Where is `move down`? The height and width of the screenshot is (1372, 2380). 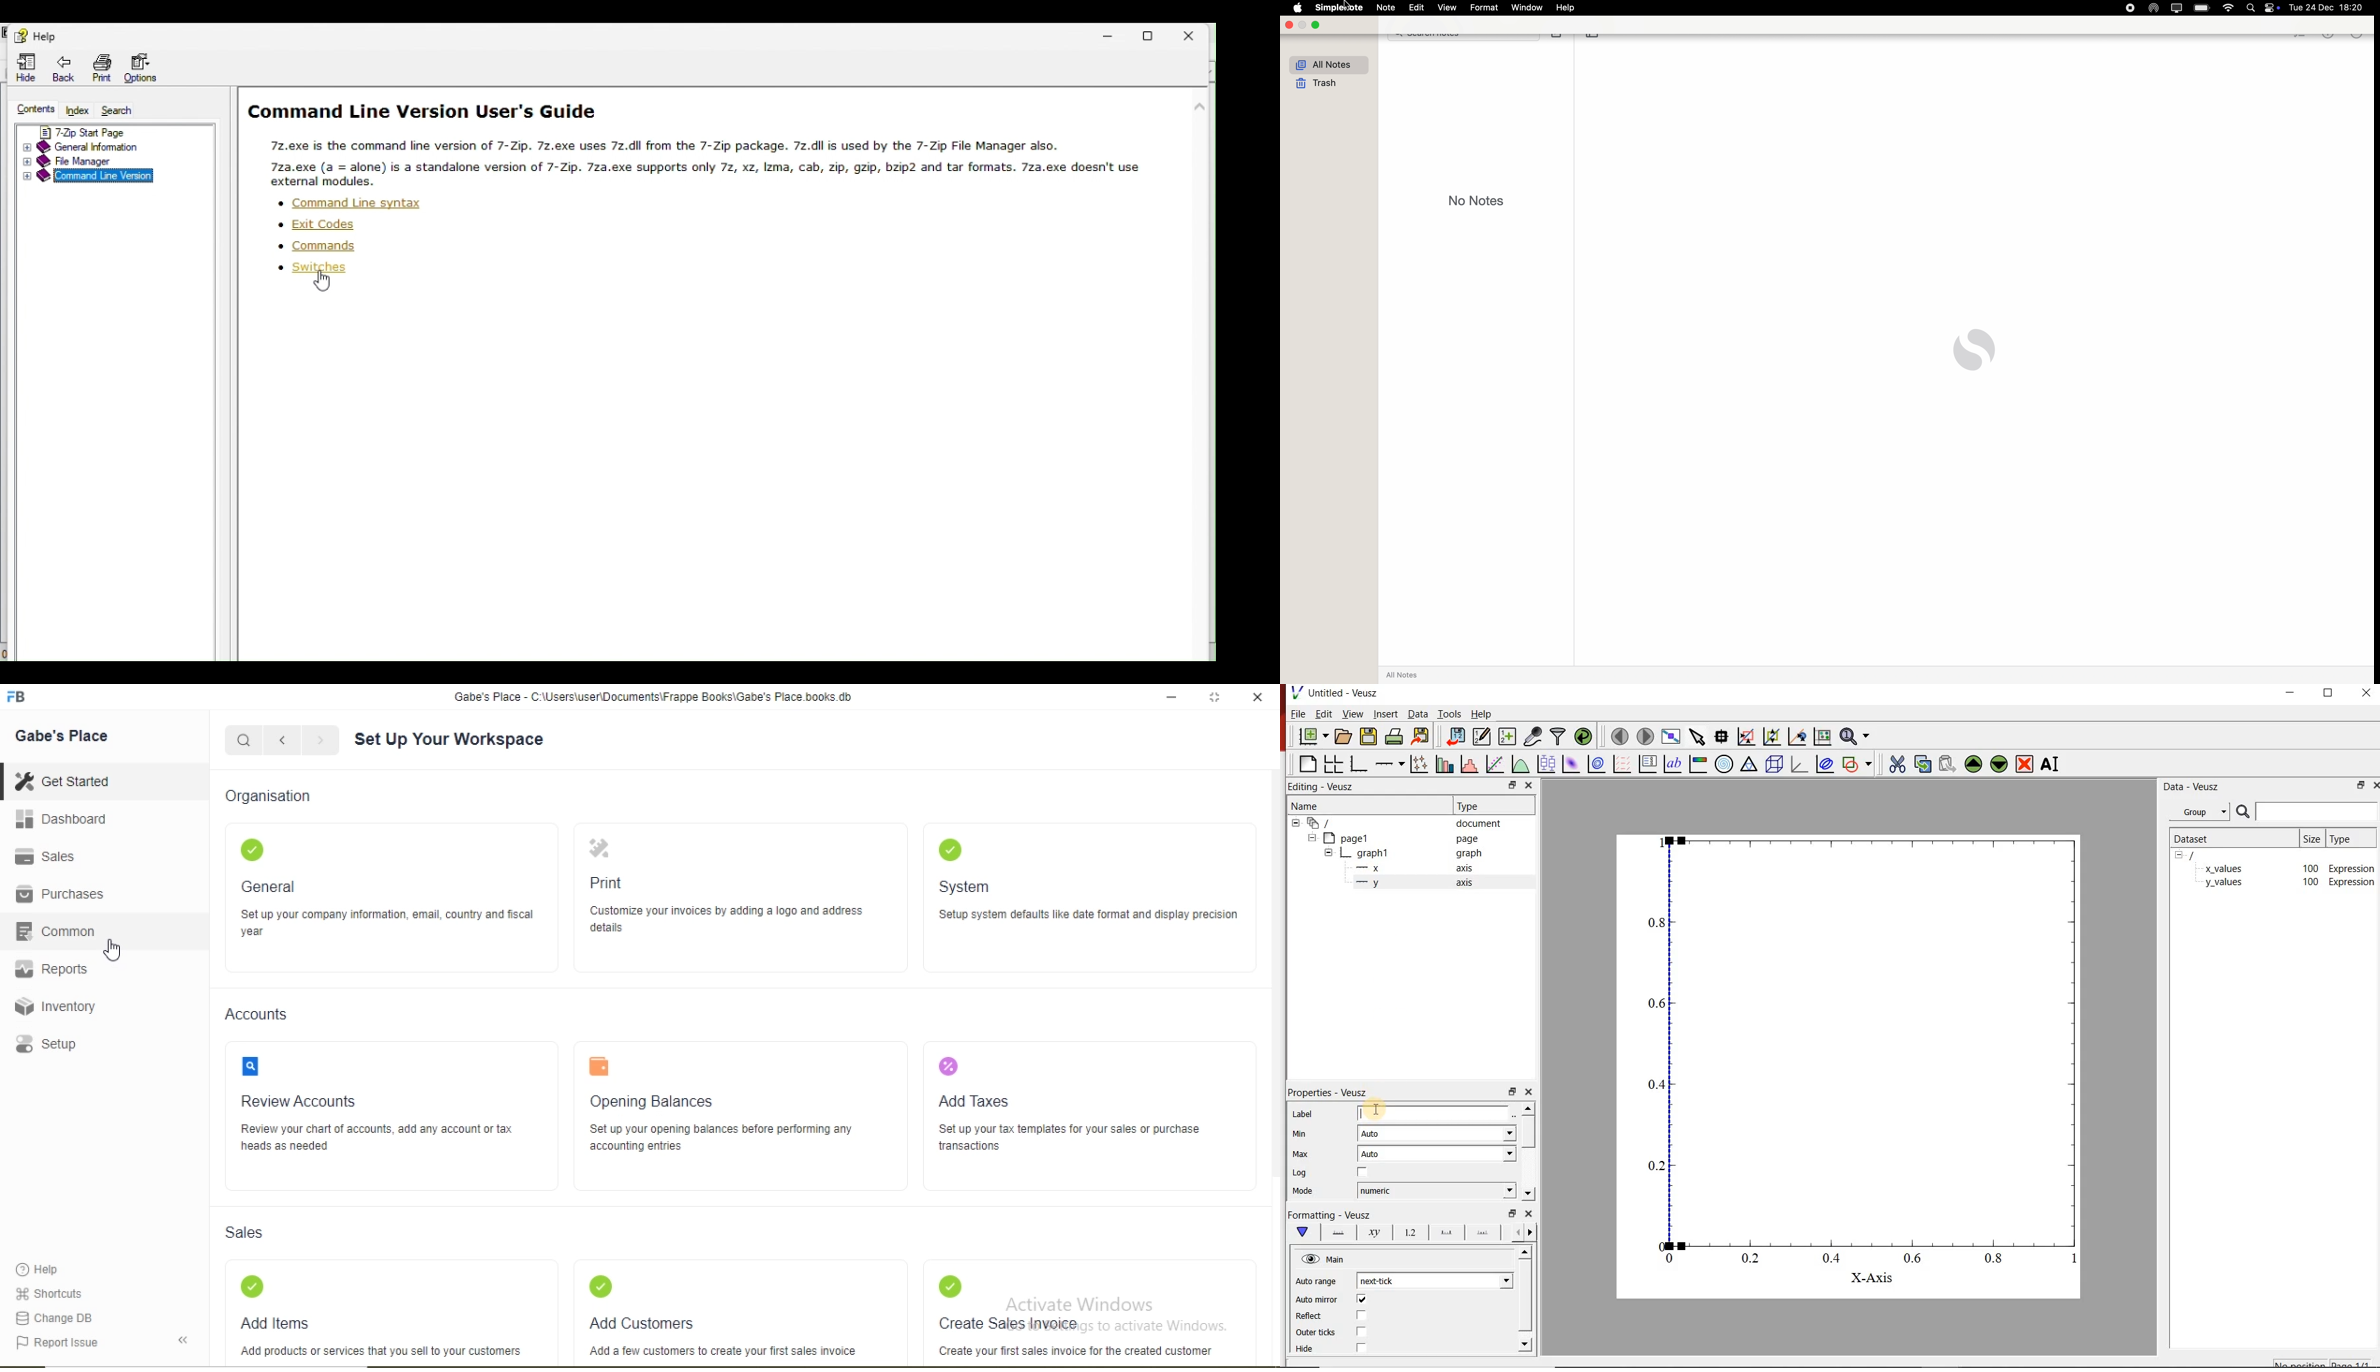 move down is located at coordinates (1525, 1346).